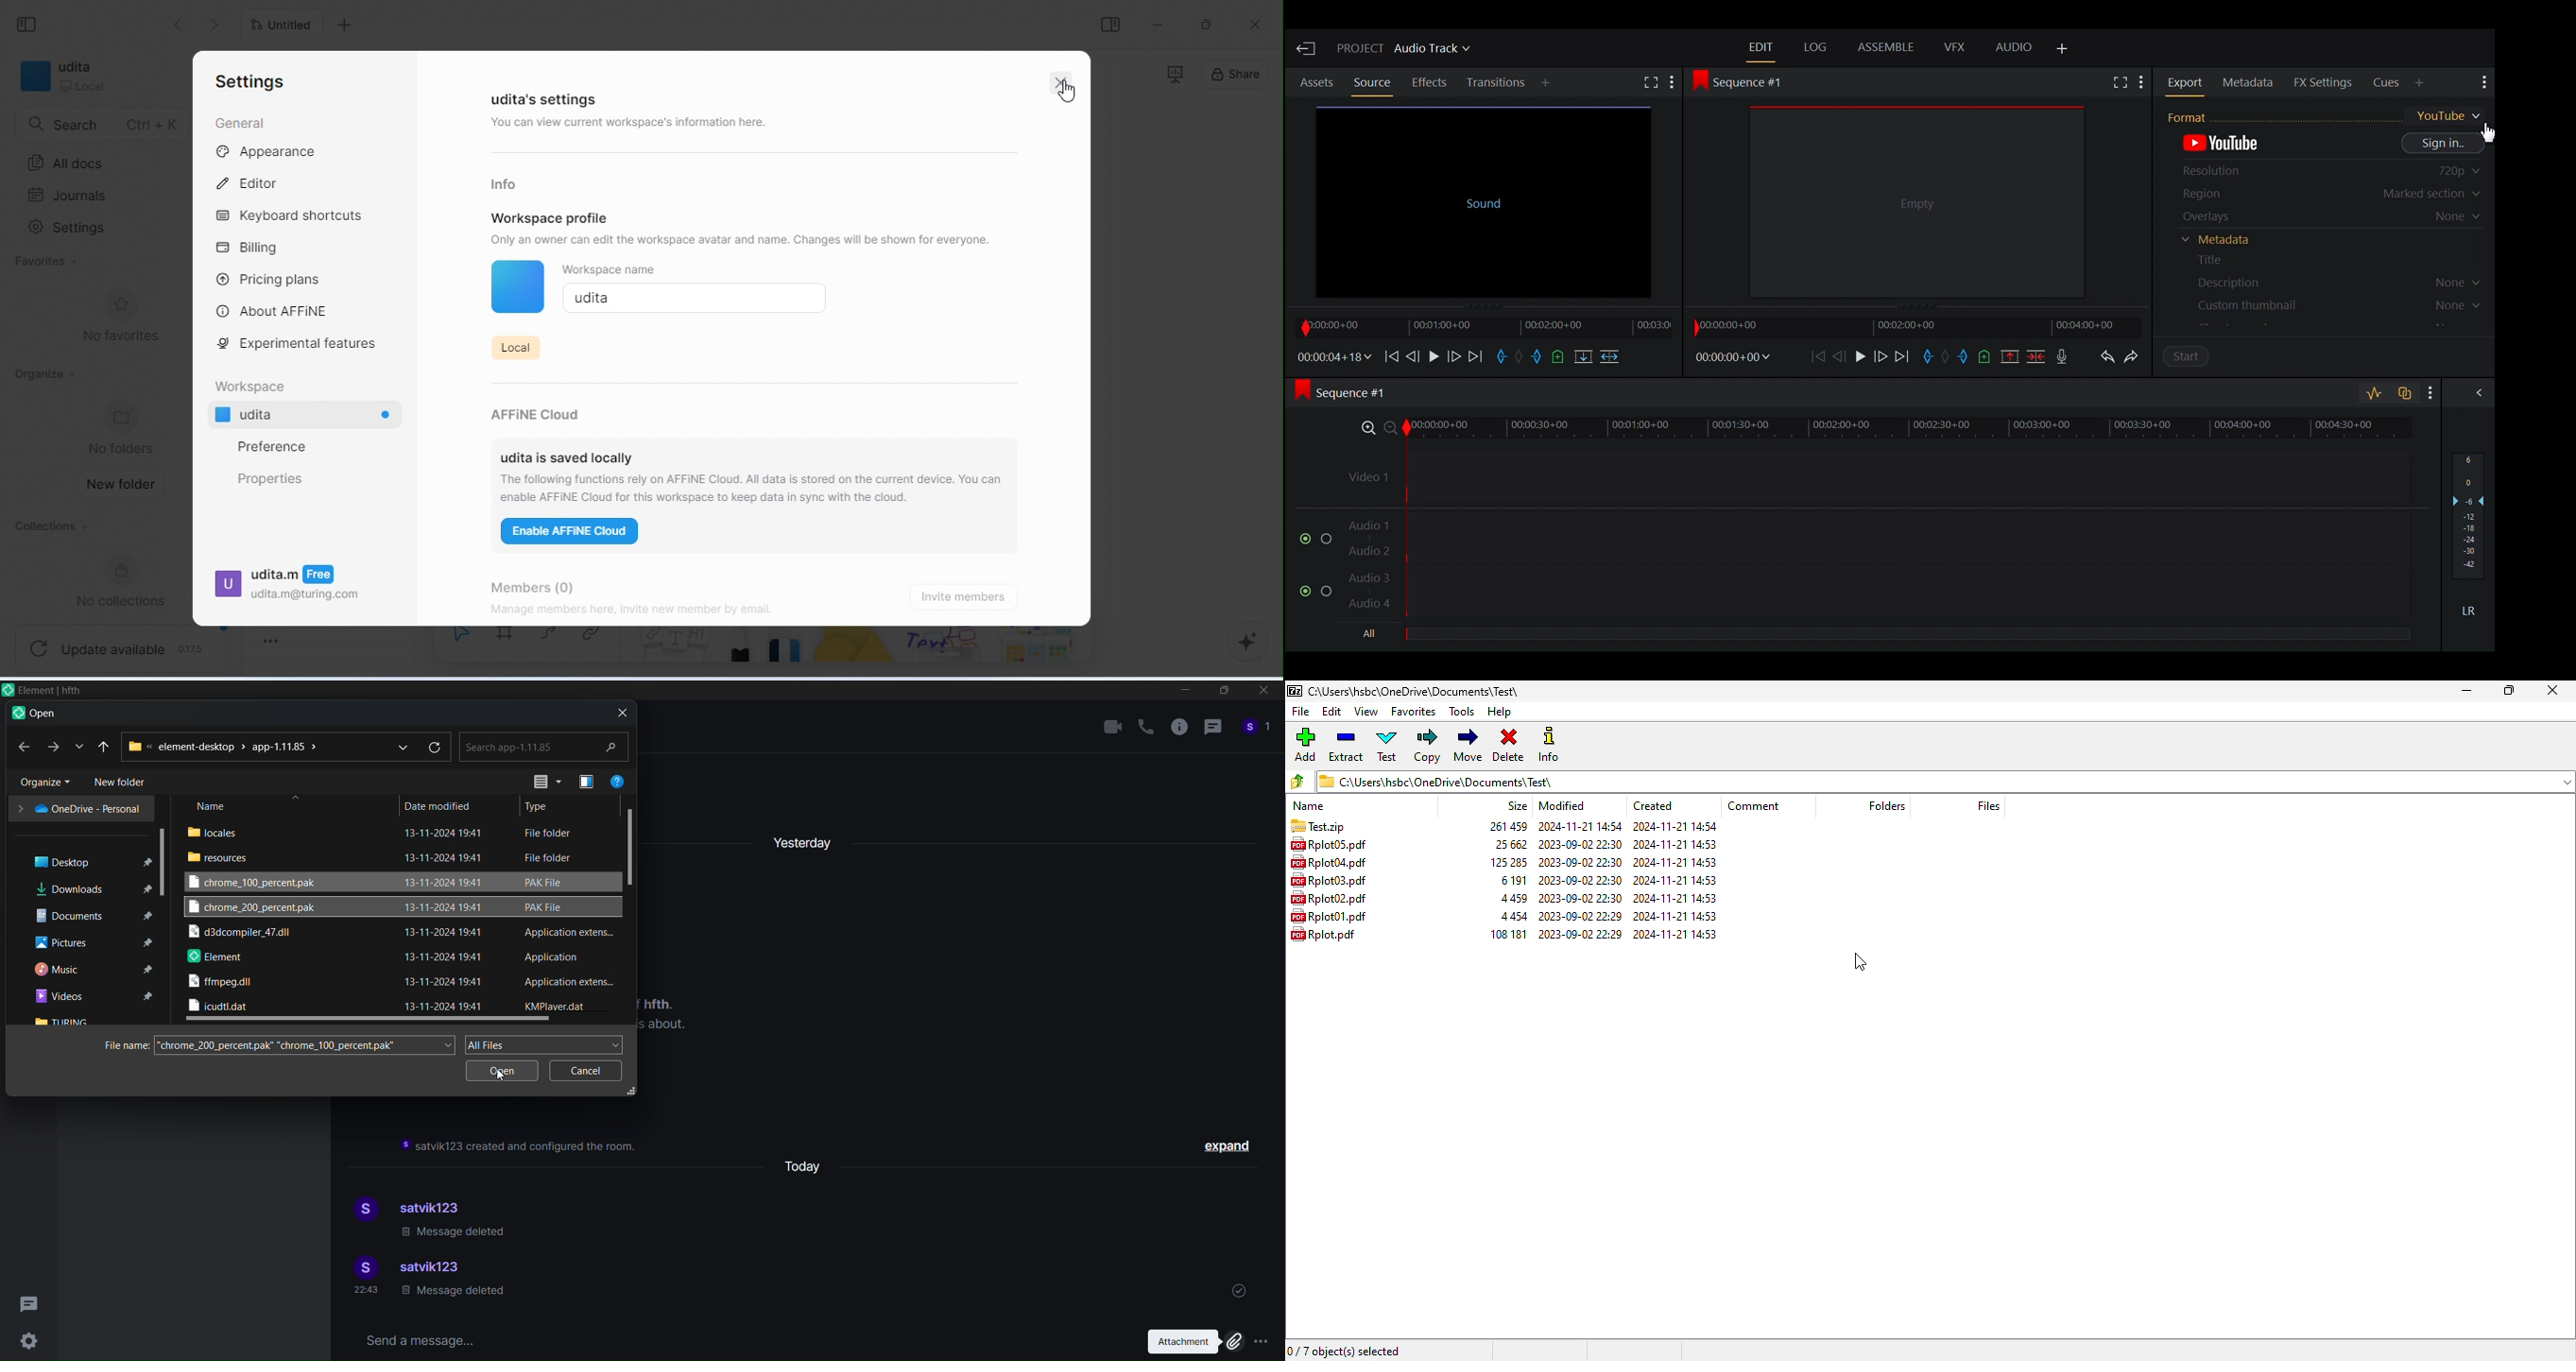  Describe the element at coordinates (455, 1233) in the screenshot. I see `message deleted` at that location.